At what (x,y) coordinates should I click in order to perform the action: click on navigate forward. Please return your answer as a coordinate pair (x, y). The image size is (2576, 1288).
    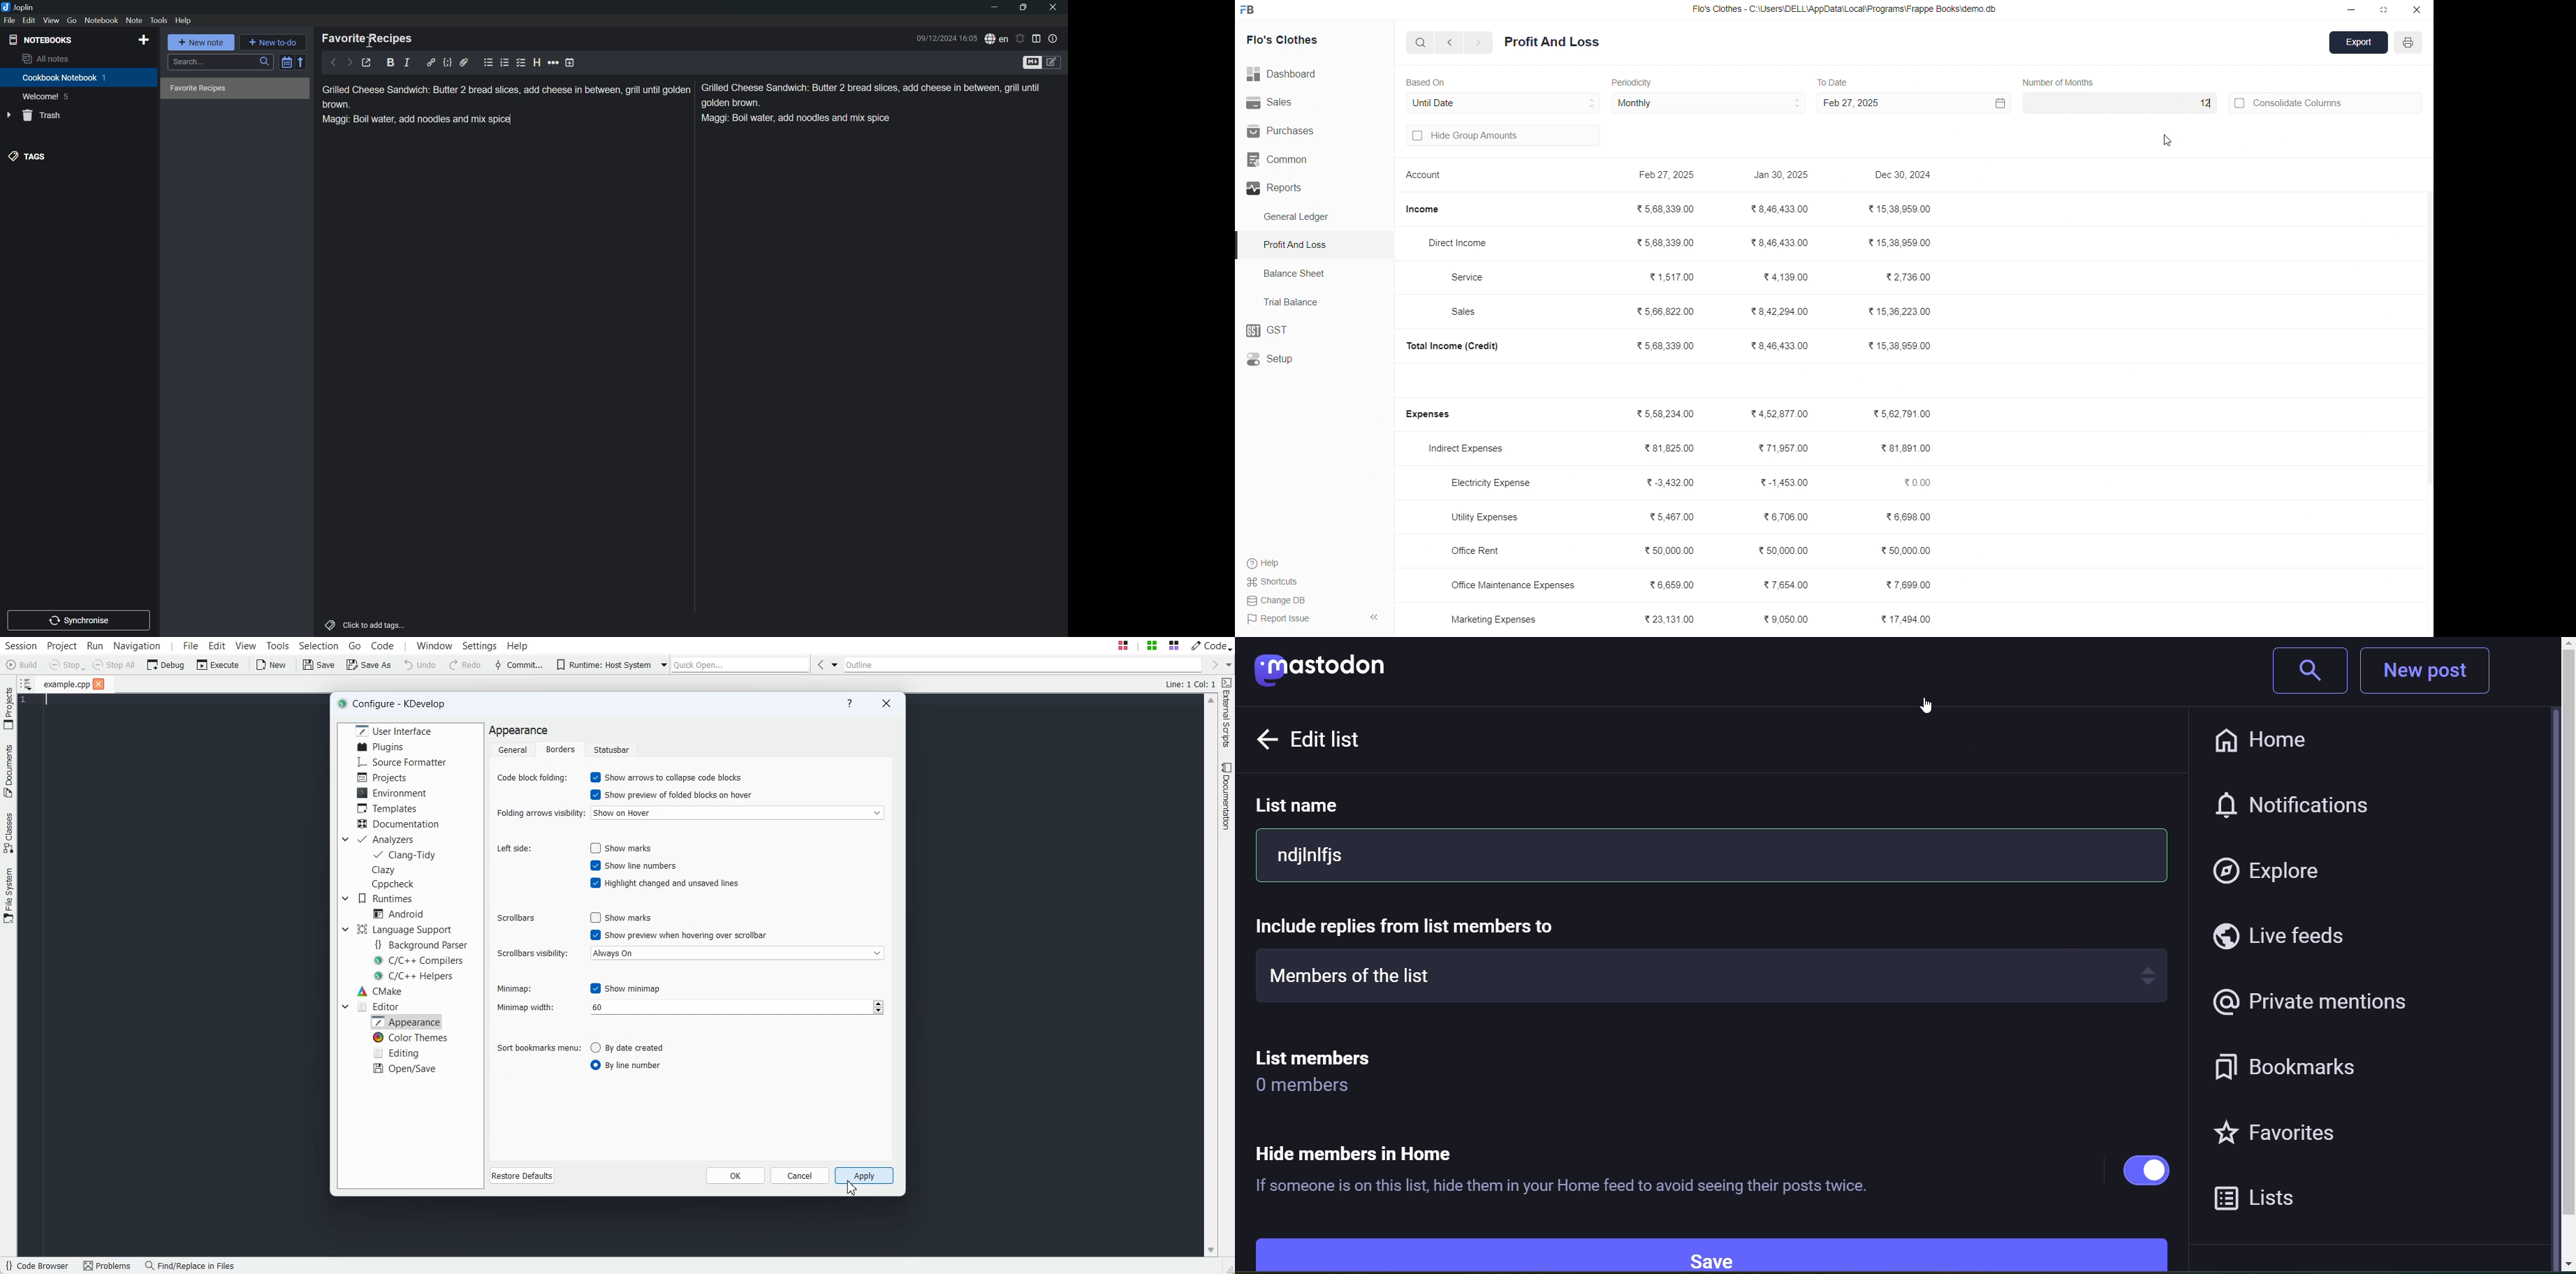
    Looking at the image, I should click on (1479, 42).